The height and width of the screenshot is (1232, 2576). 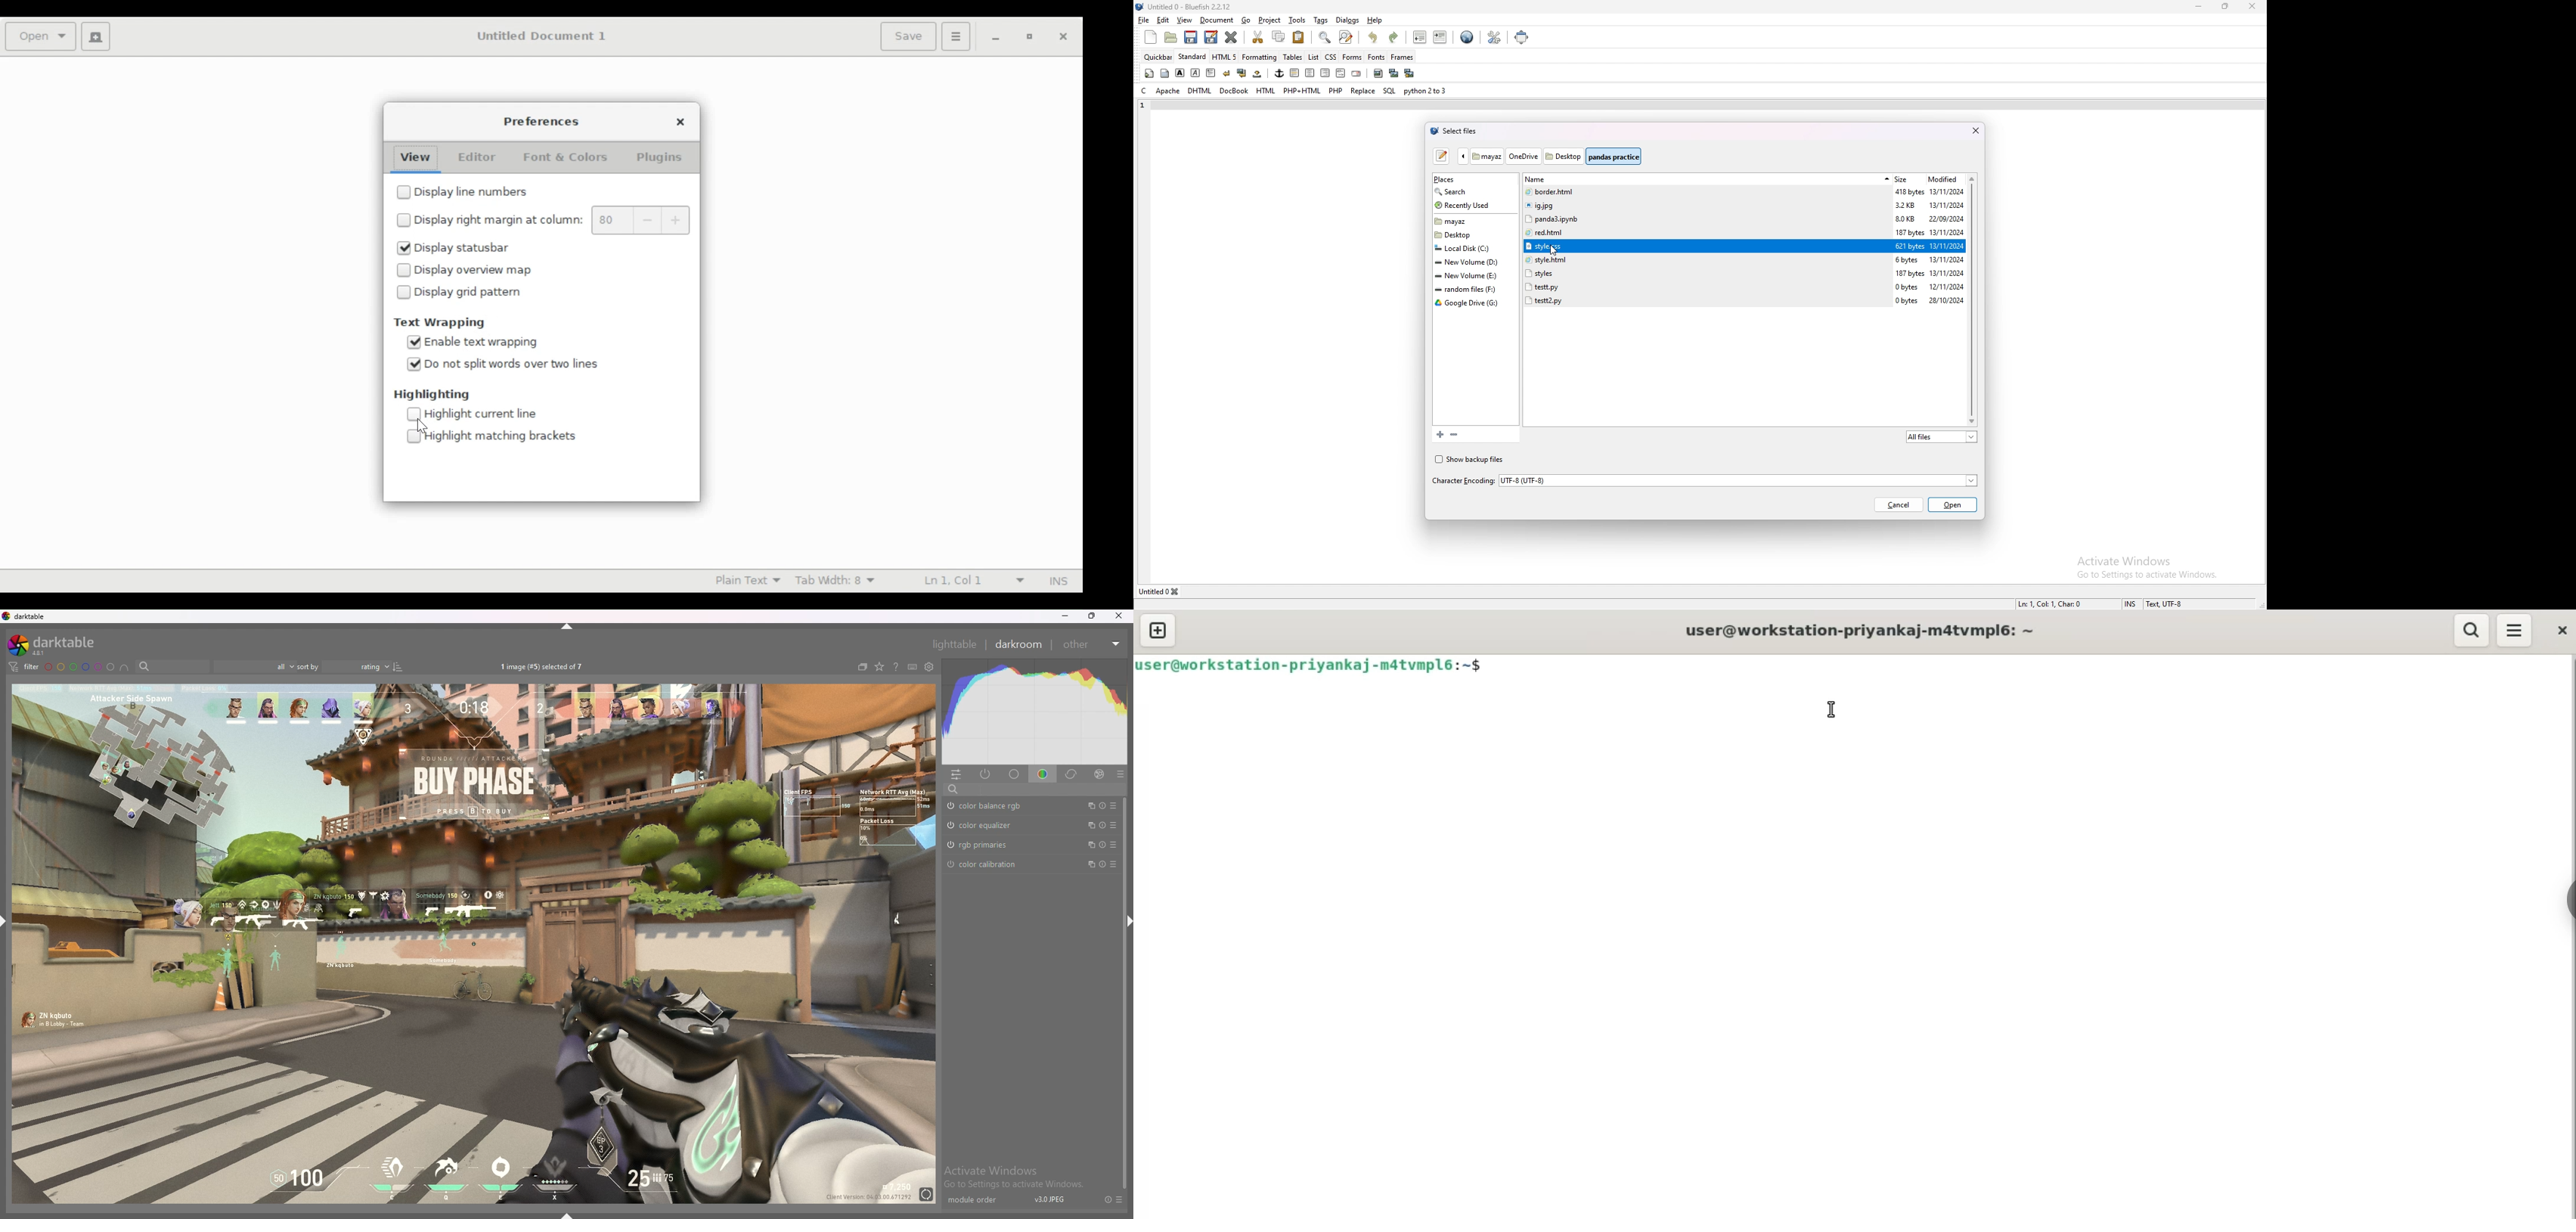 I want to click on search module, so click(x=1038, y=789).